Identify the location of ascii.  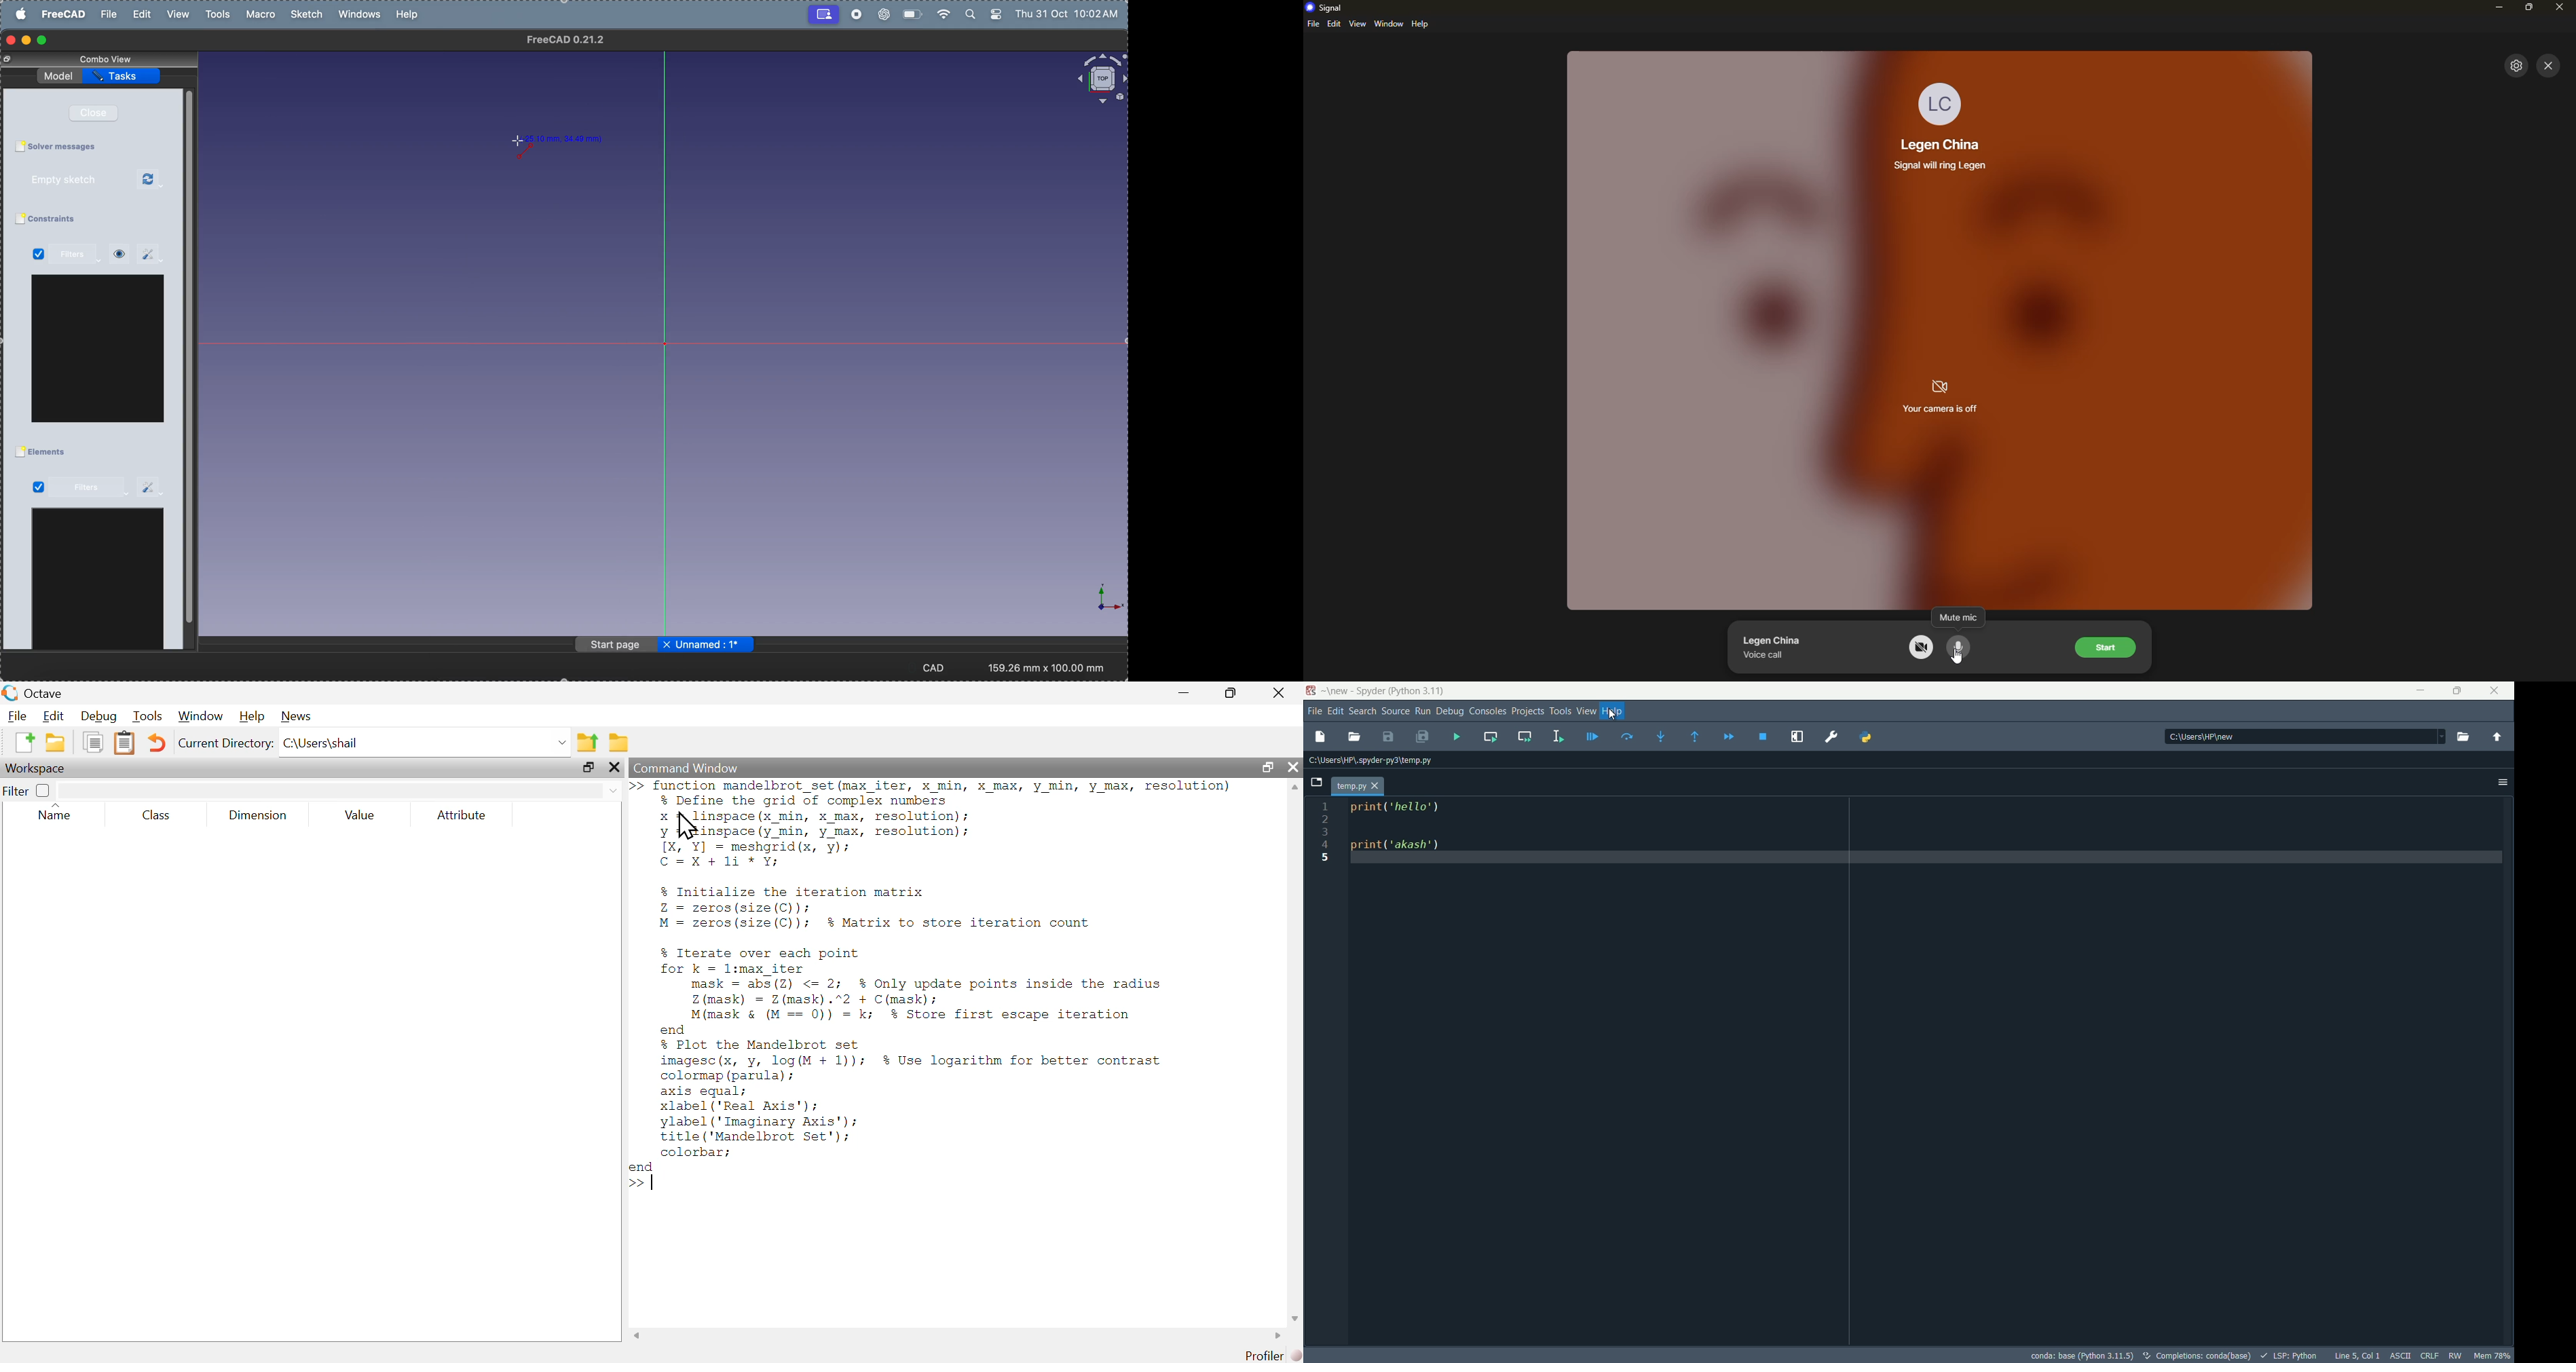
(2401, 1355).